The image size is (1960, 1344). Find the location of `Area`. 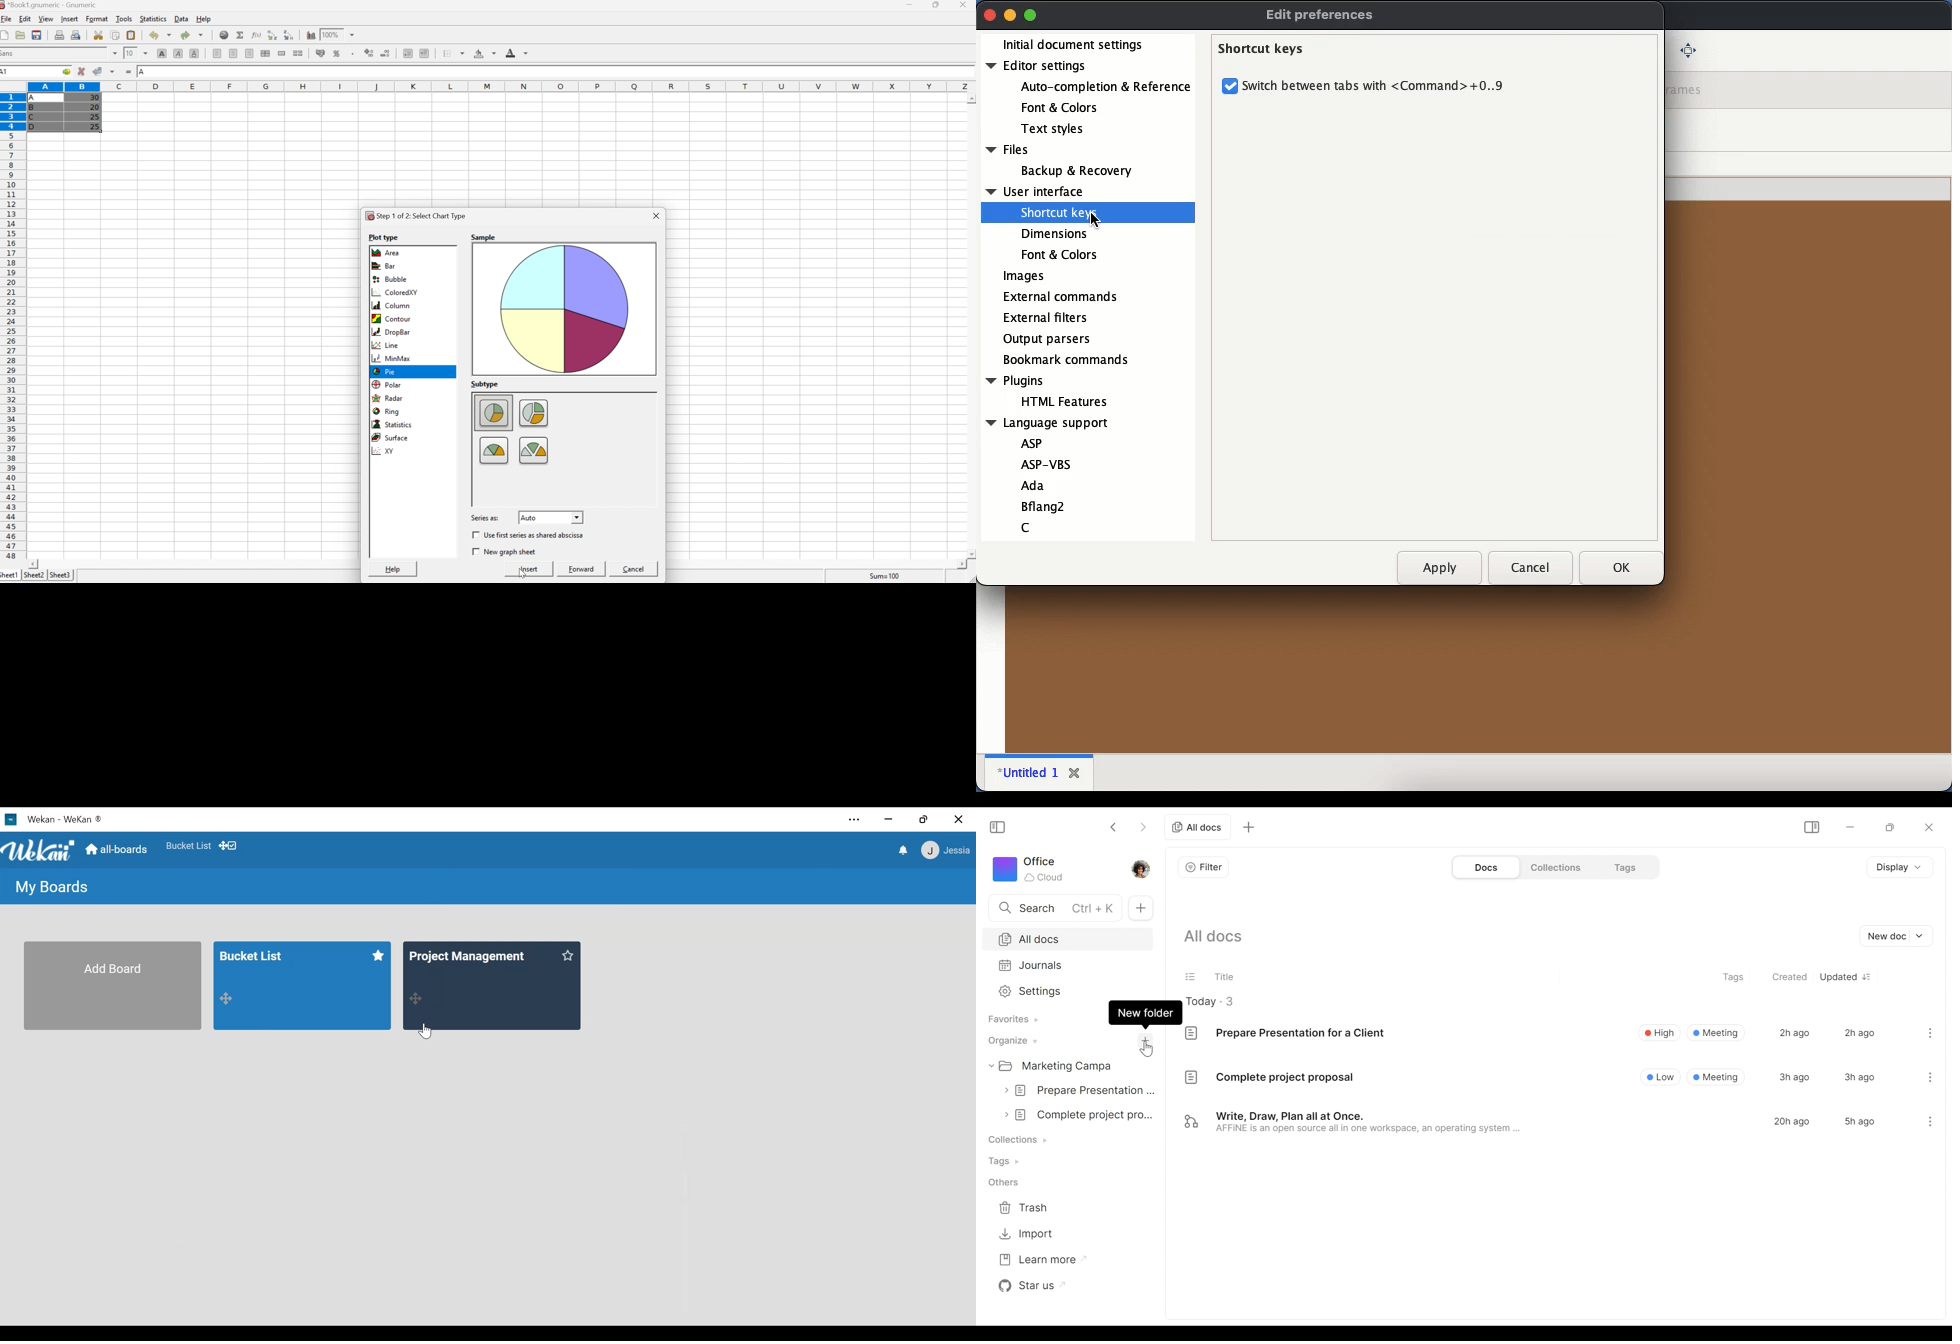

Area is located at coordinates (388, 253).